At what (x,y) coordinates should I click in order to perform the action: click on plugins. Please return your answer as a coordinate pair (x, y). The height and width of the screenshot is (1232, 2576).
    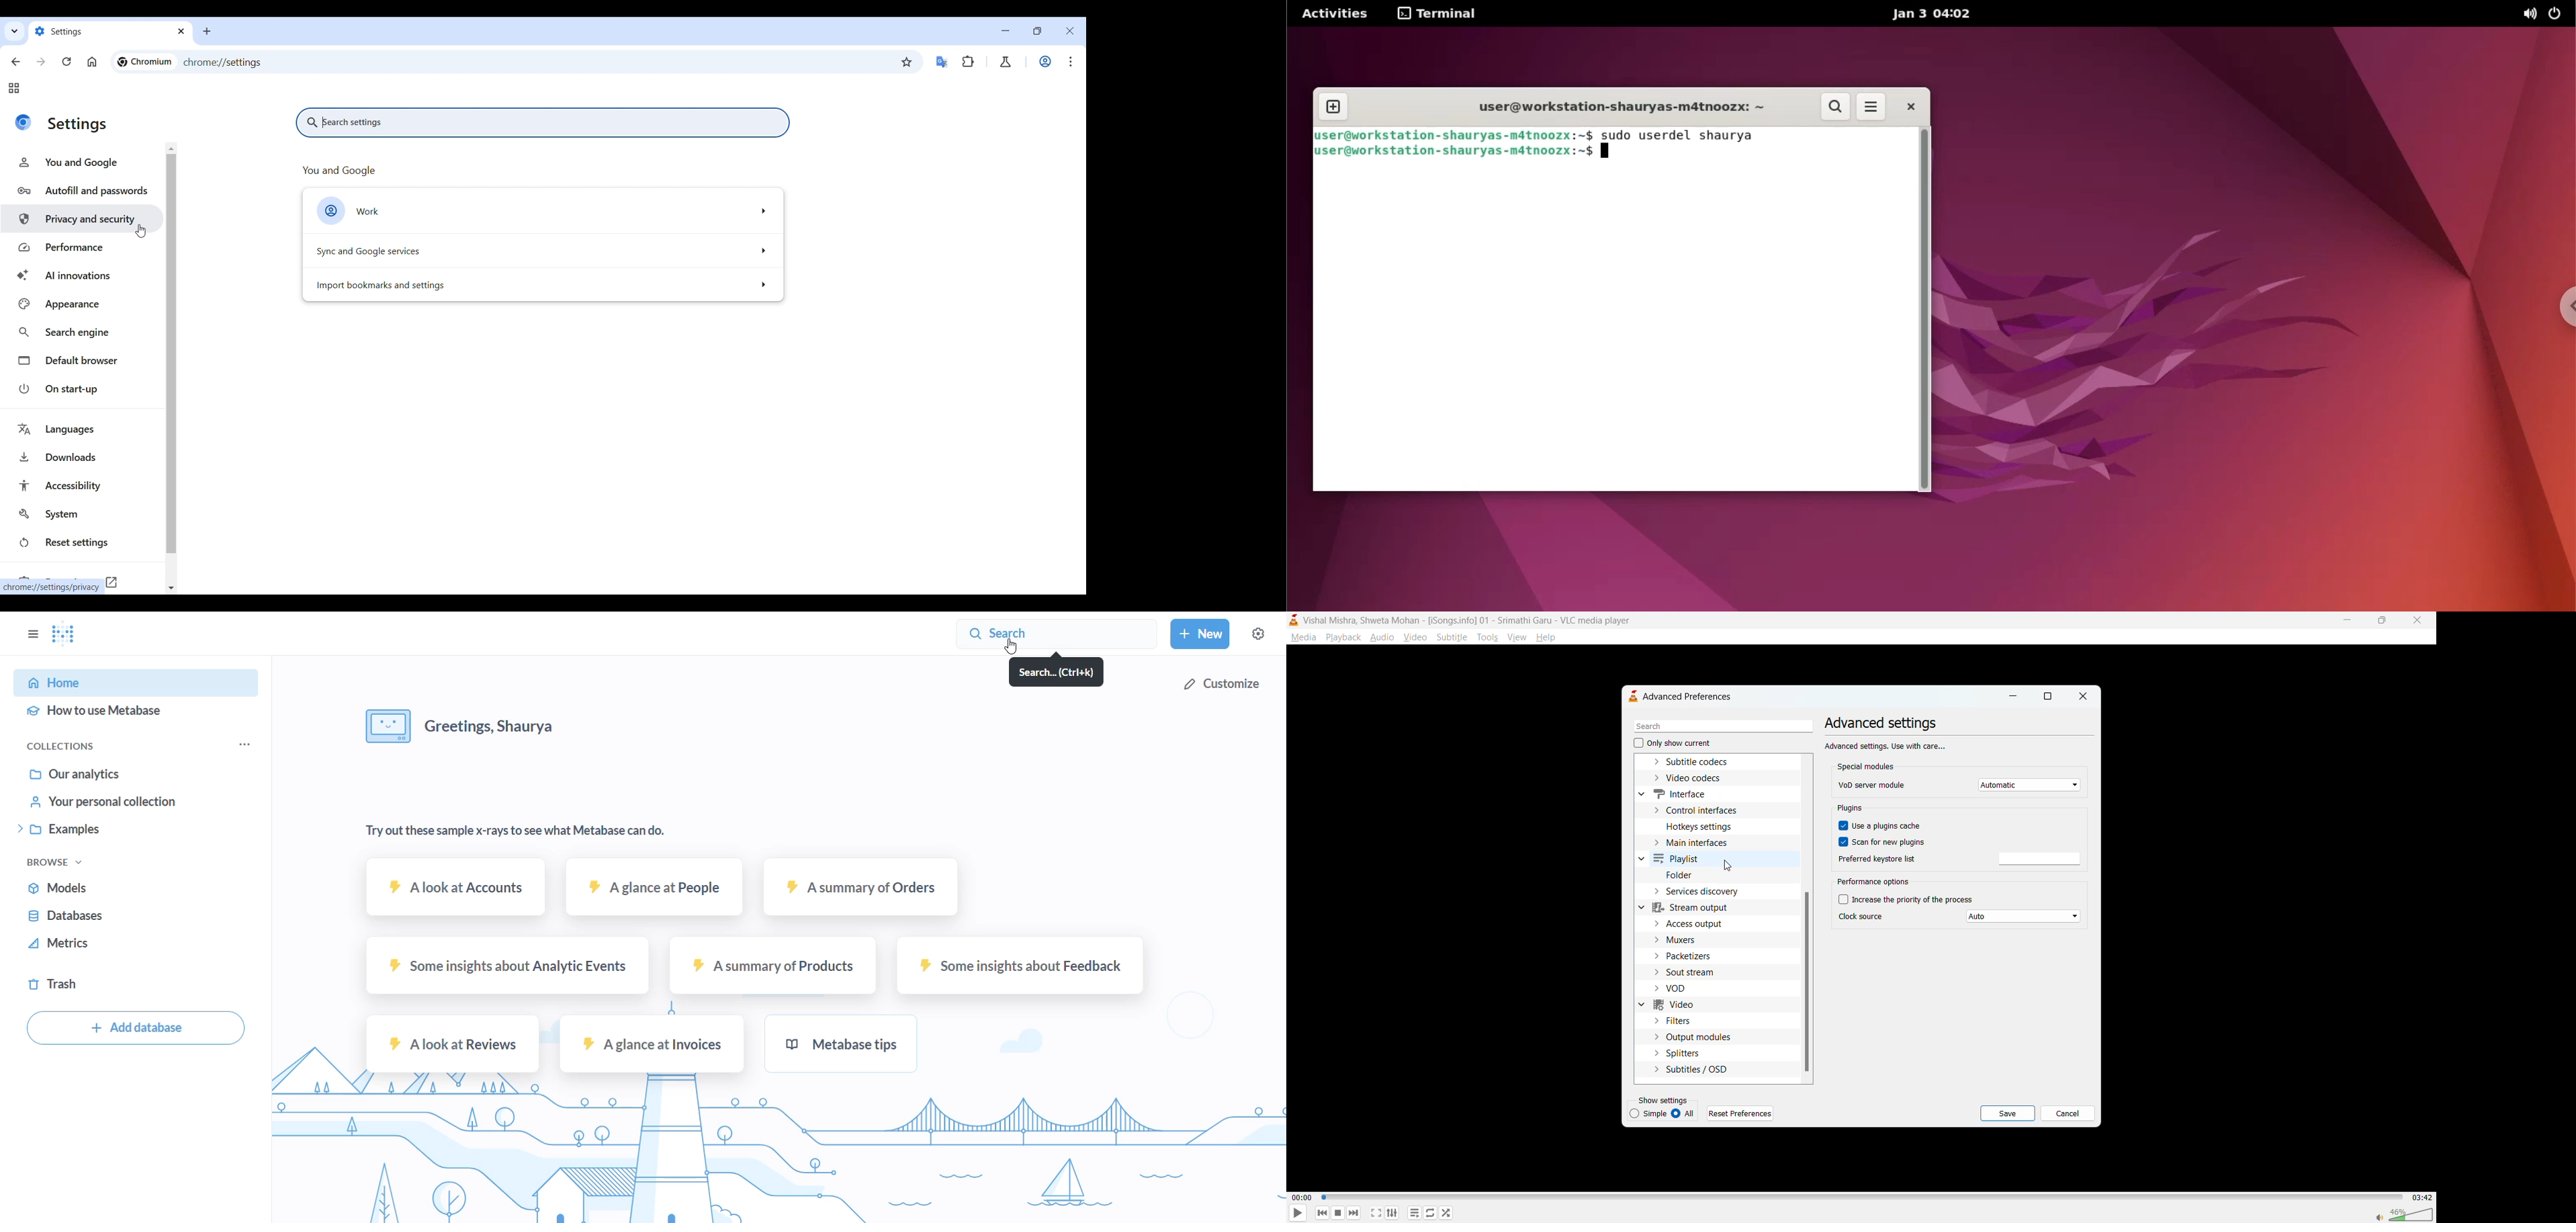
    Looking at the image, I should click on (1854, 810).